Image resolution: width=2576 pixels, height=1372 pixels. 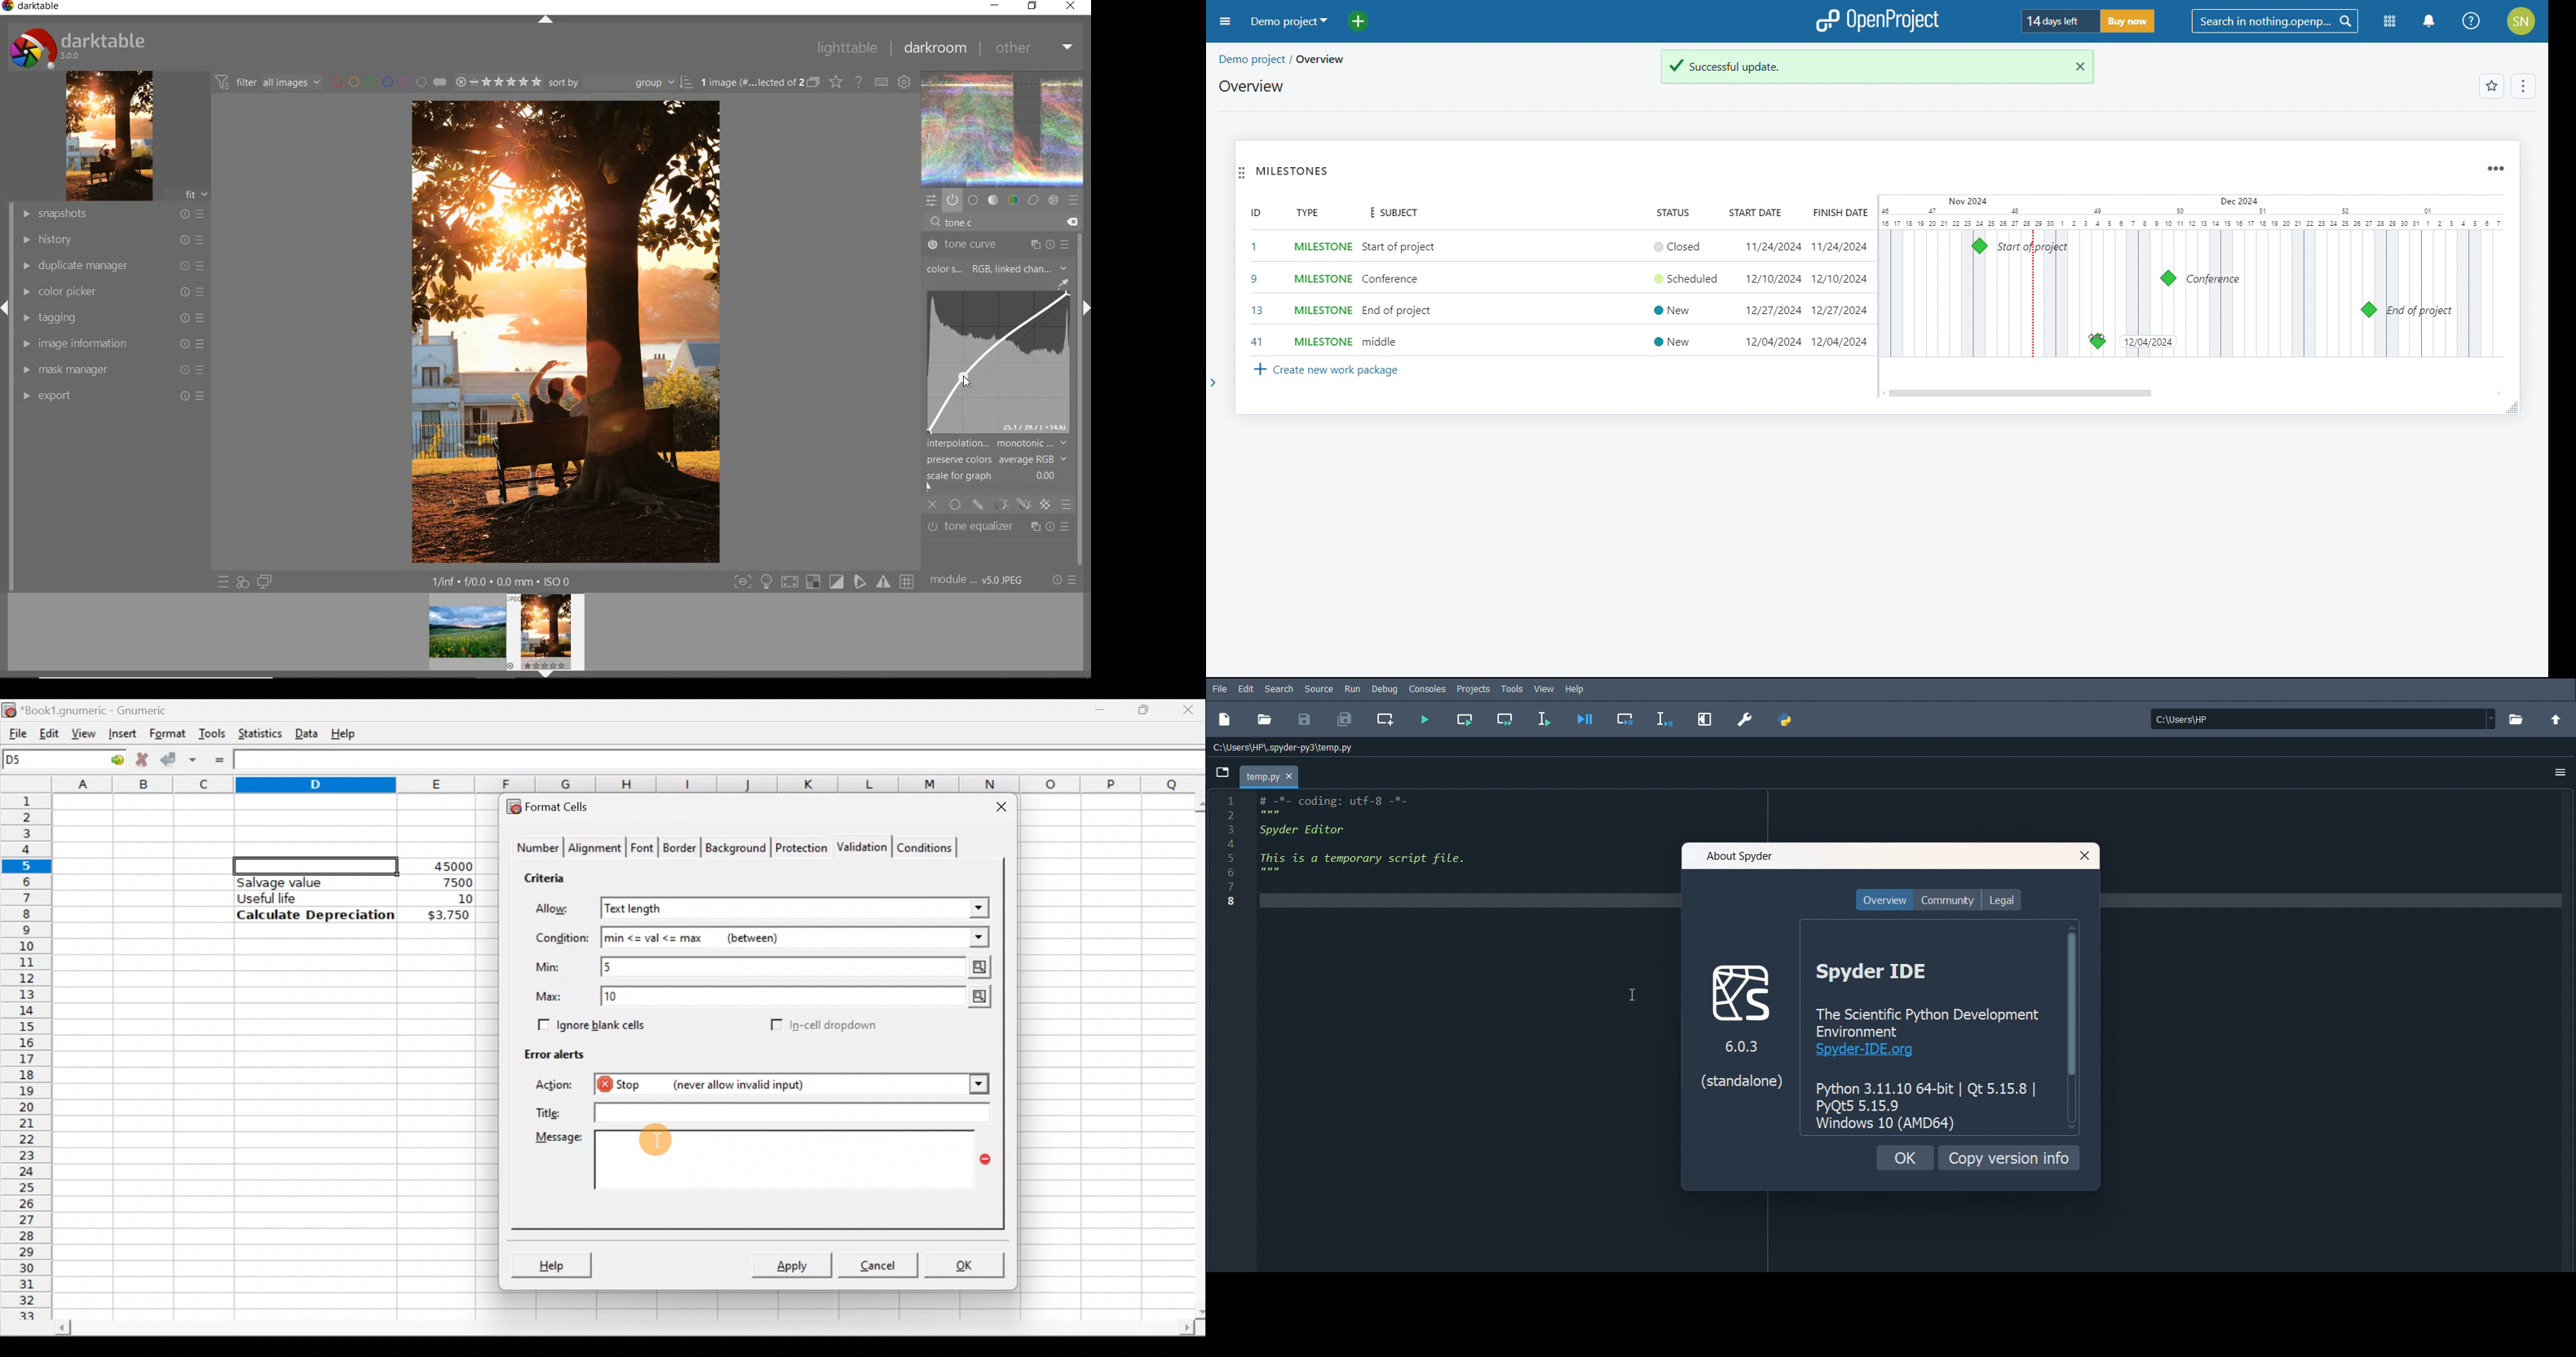 What do you see at coordinates (109, 240) in the screenshot?
I see `history` at bounding box center [109, 240].